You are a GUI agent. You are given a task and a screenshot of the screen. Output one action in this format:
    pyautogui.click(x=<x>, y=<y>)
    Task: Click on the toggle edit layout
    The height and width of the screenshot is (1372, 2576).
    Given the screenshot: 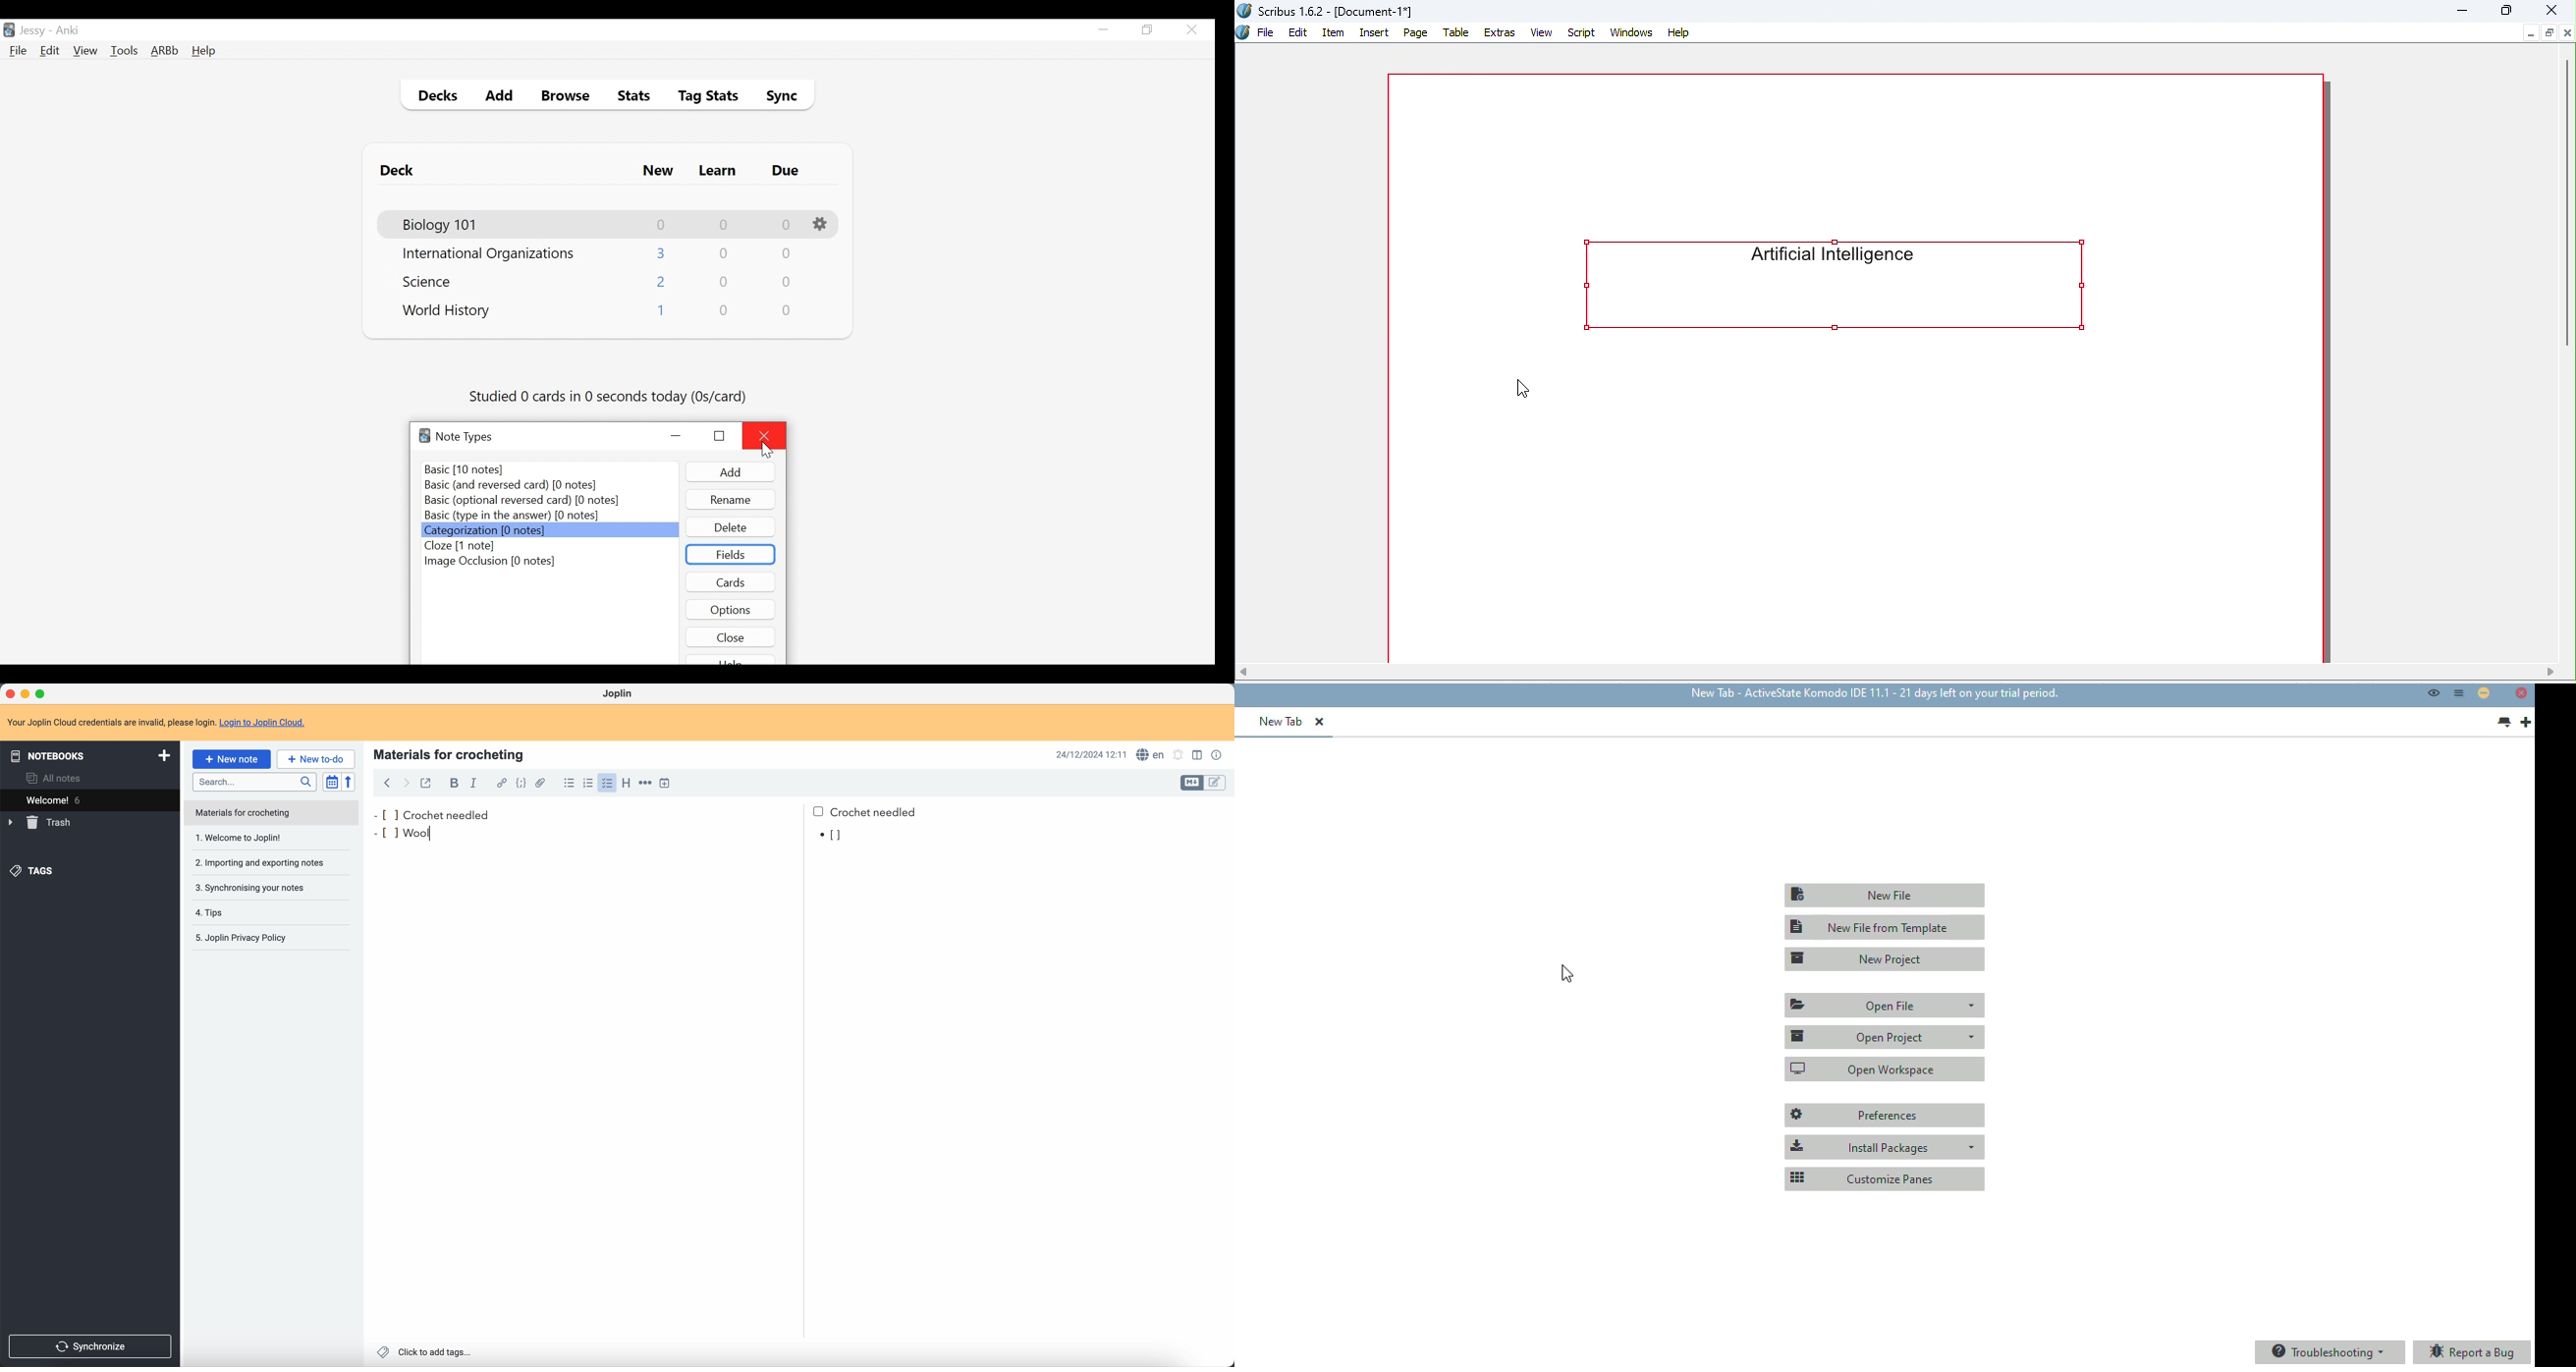 What is the action you would take?
    pyautogui.click(x=1199, y=754)
    